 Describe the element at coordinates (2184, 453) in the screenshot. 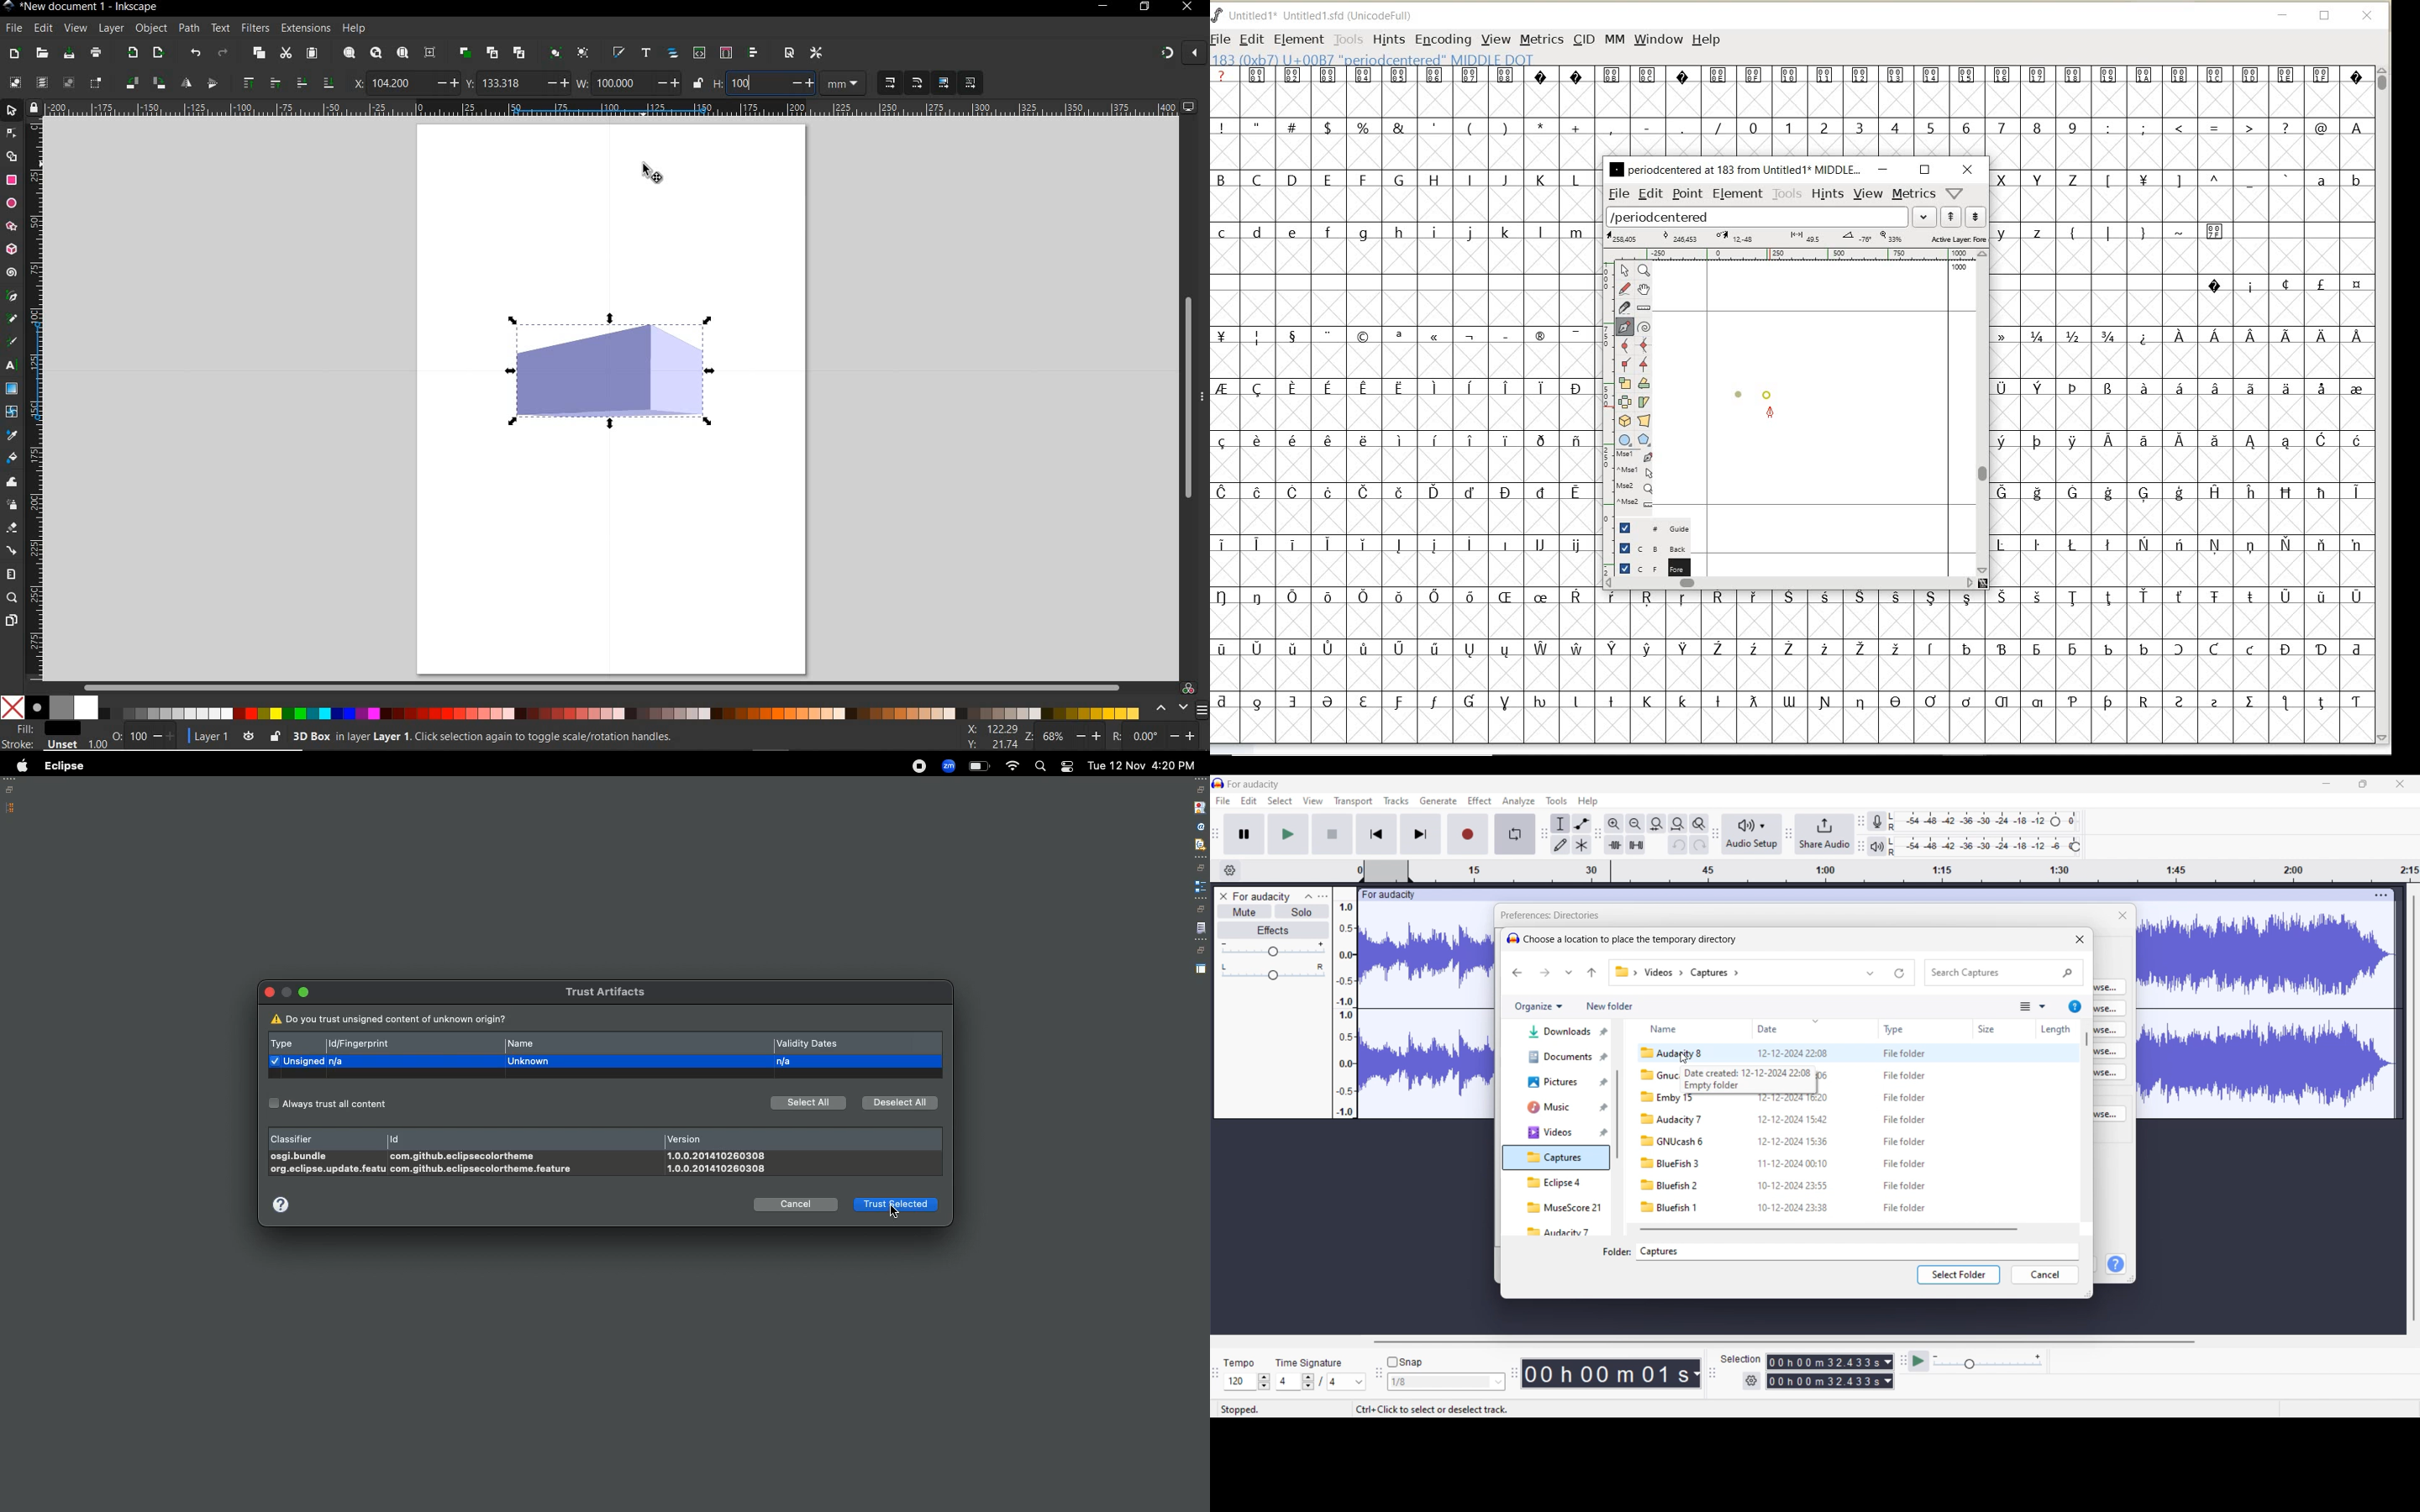

I see `special characters` at that location.